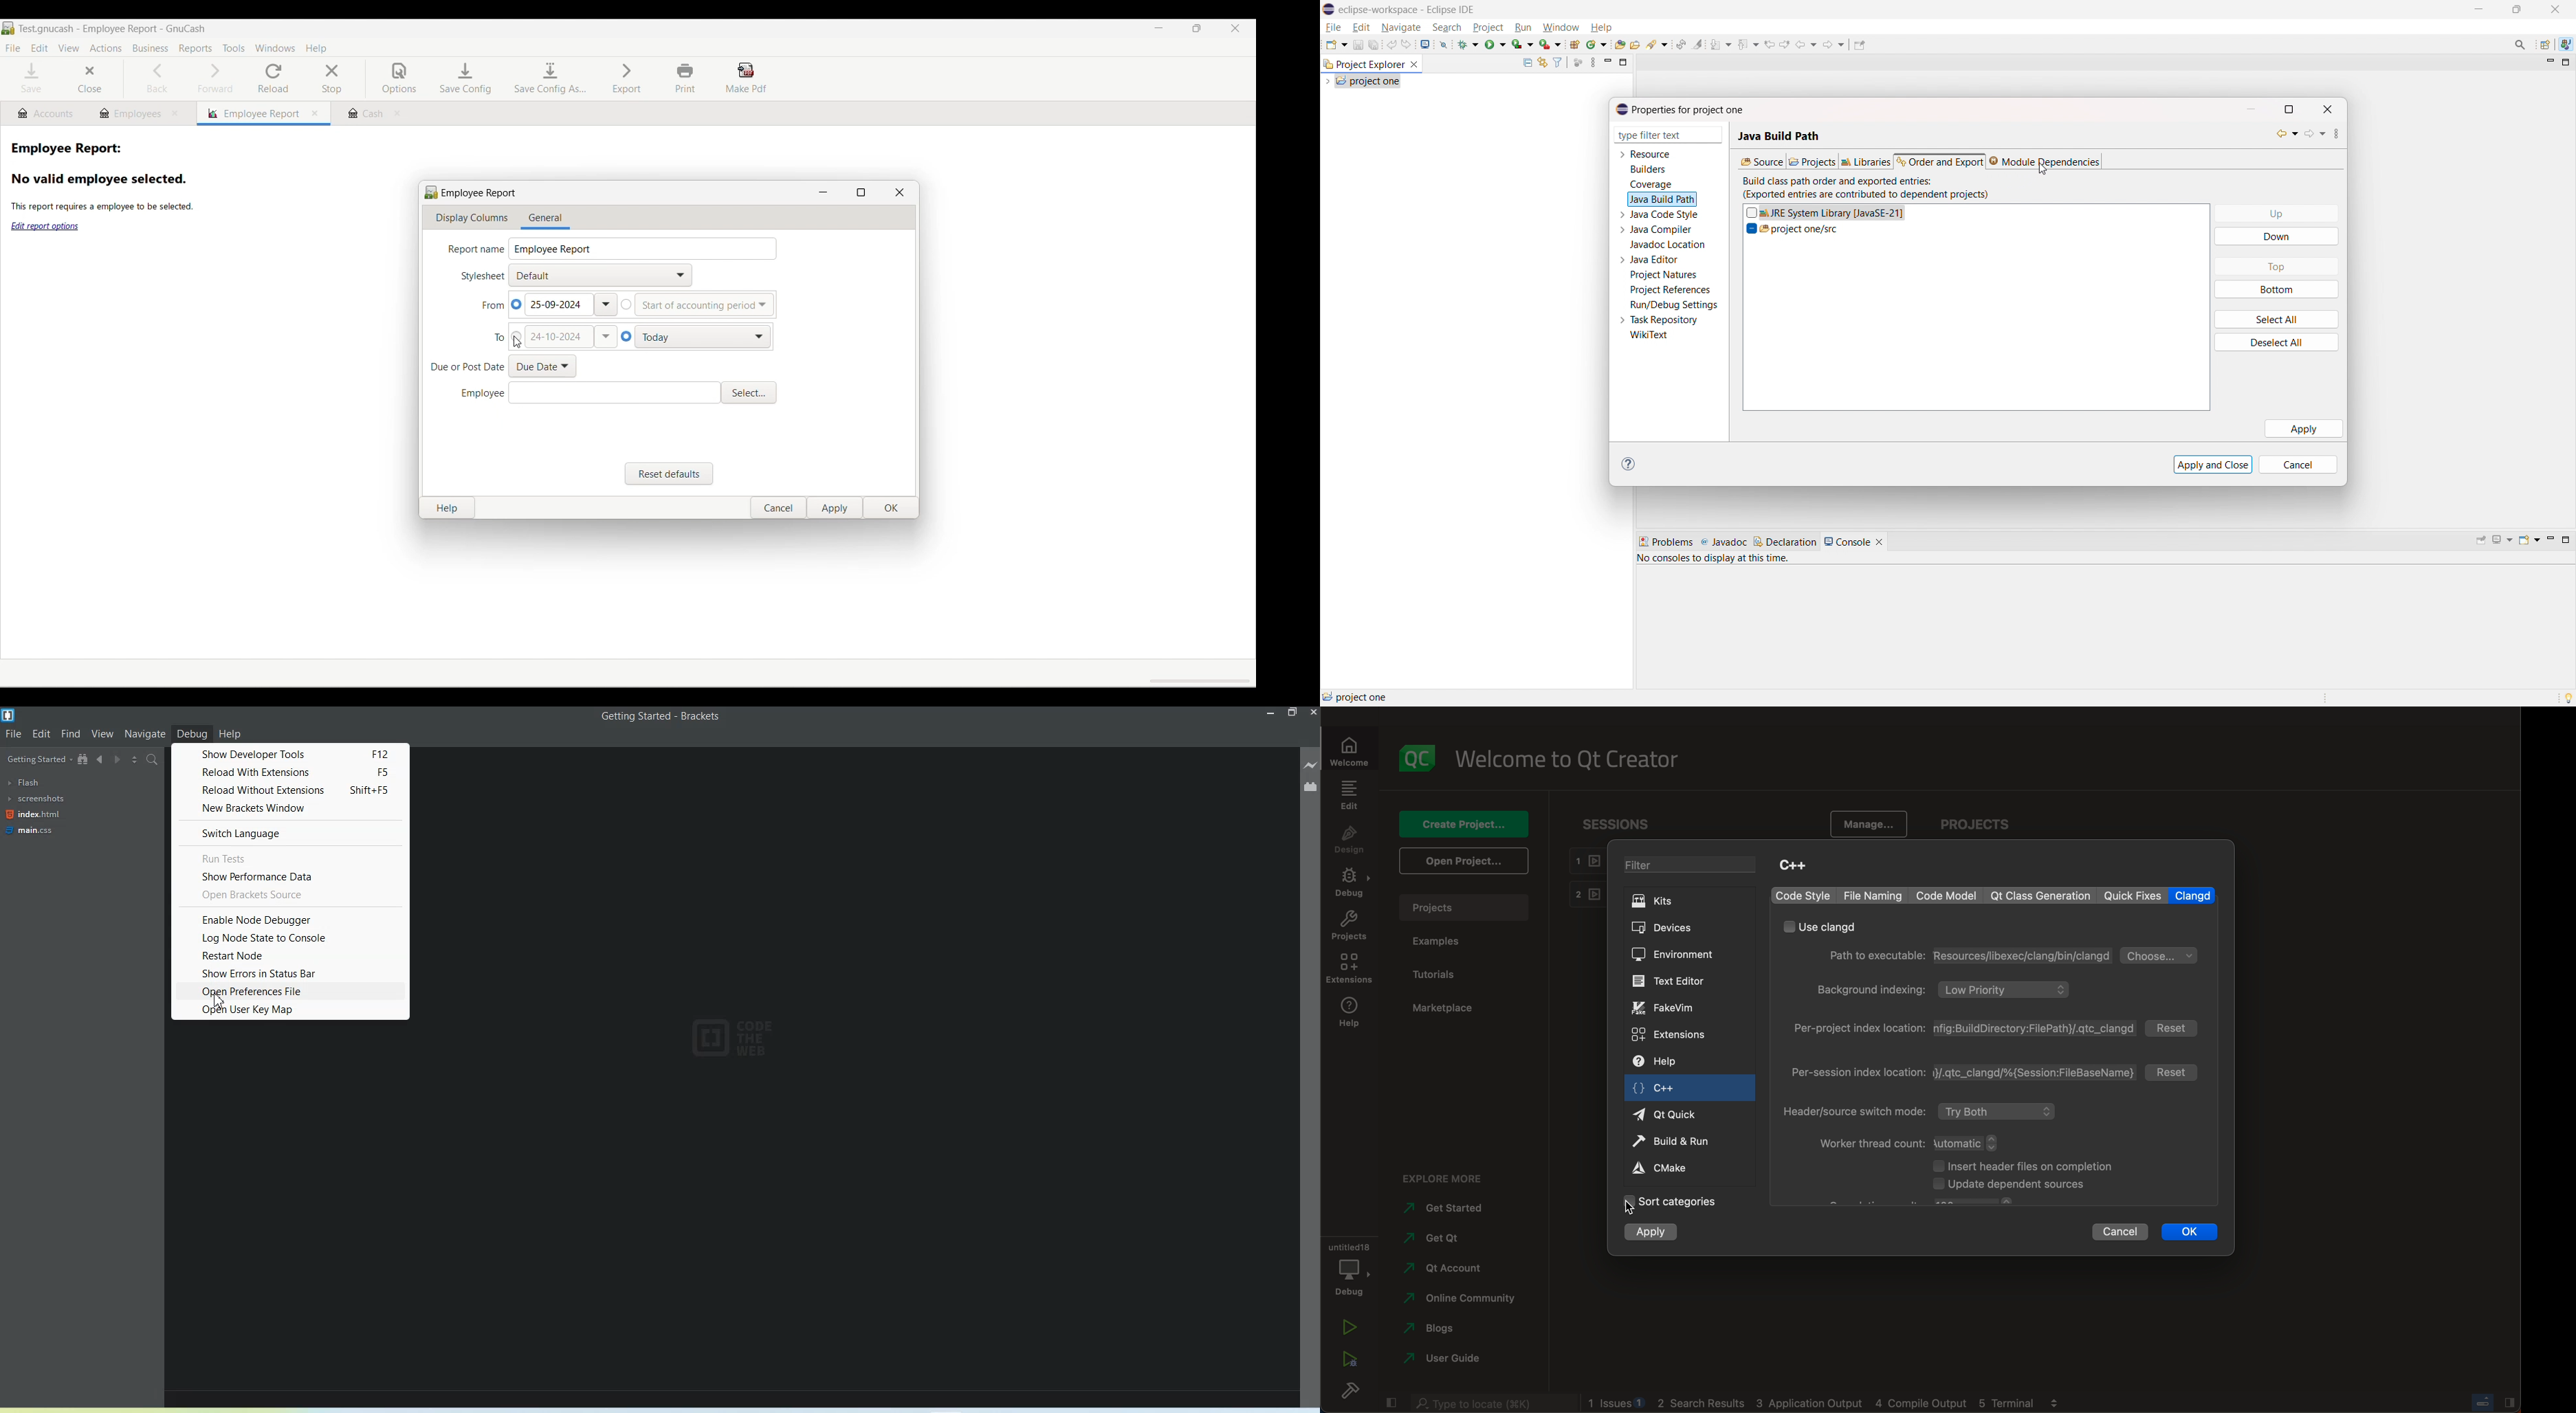  I want to click on account, so click(1448, 1267).